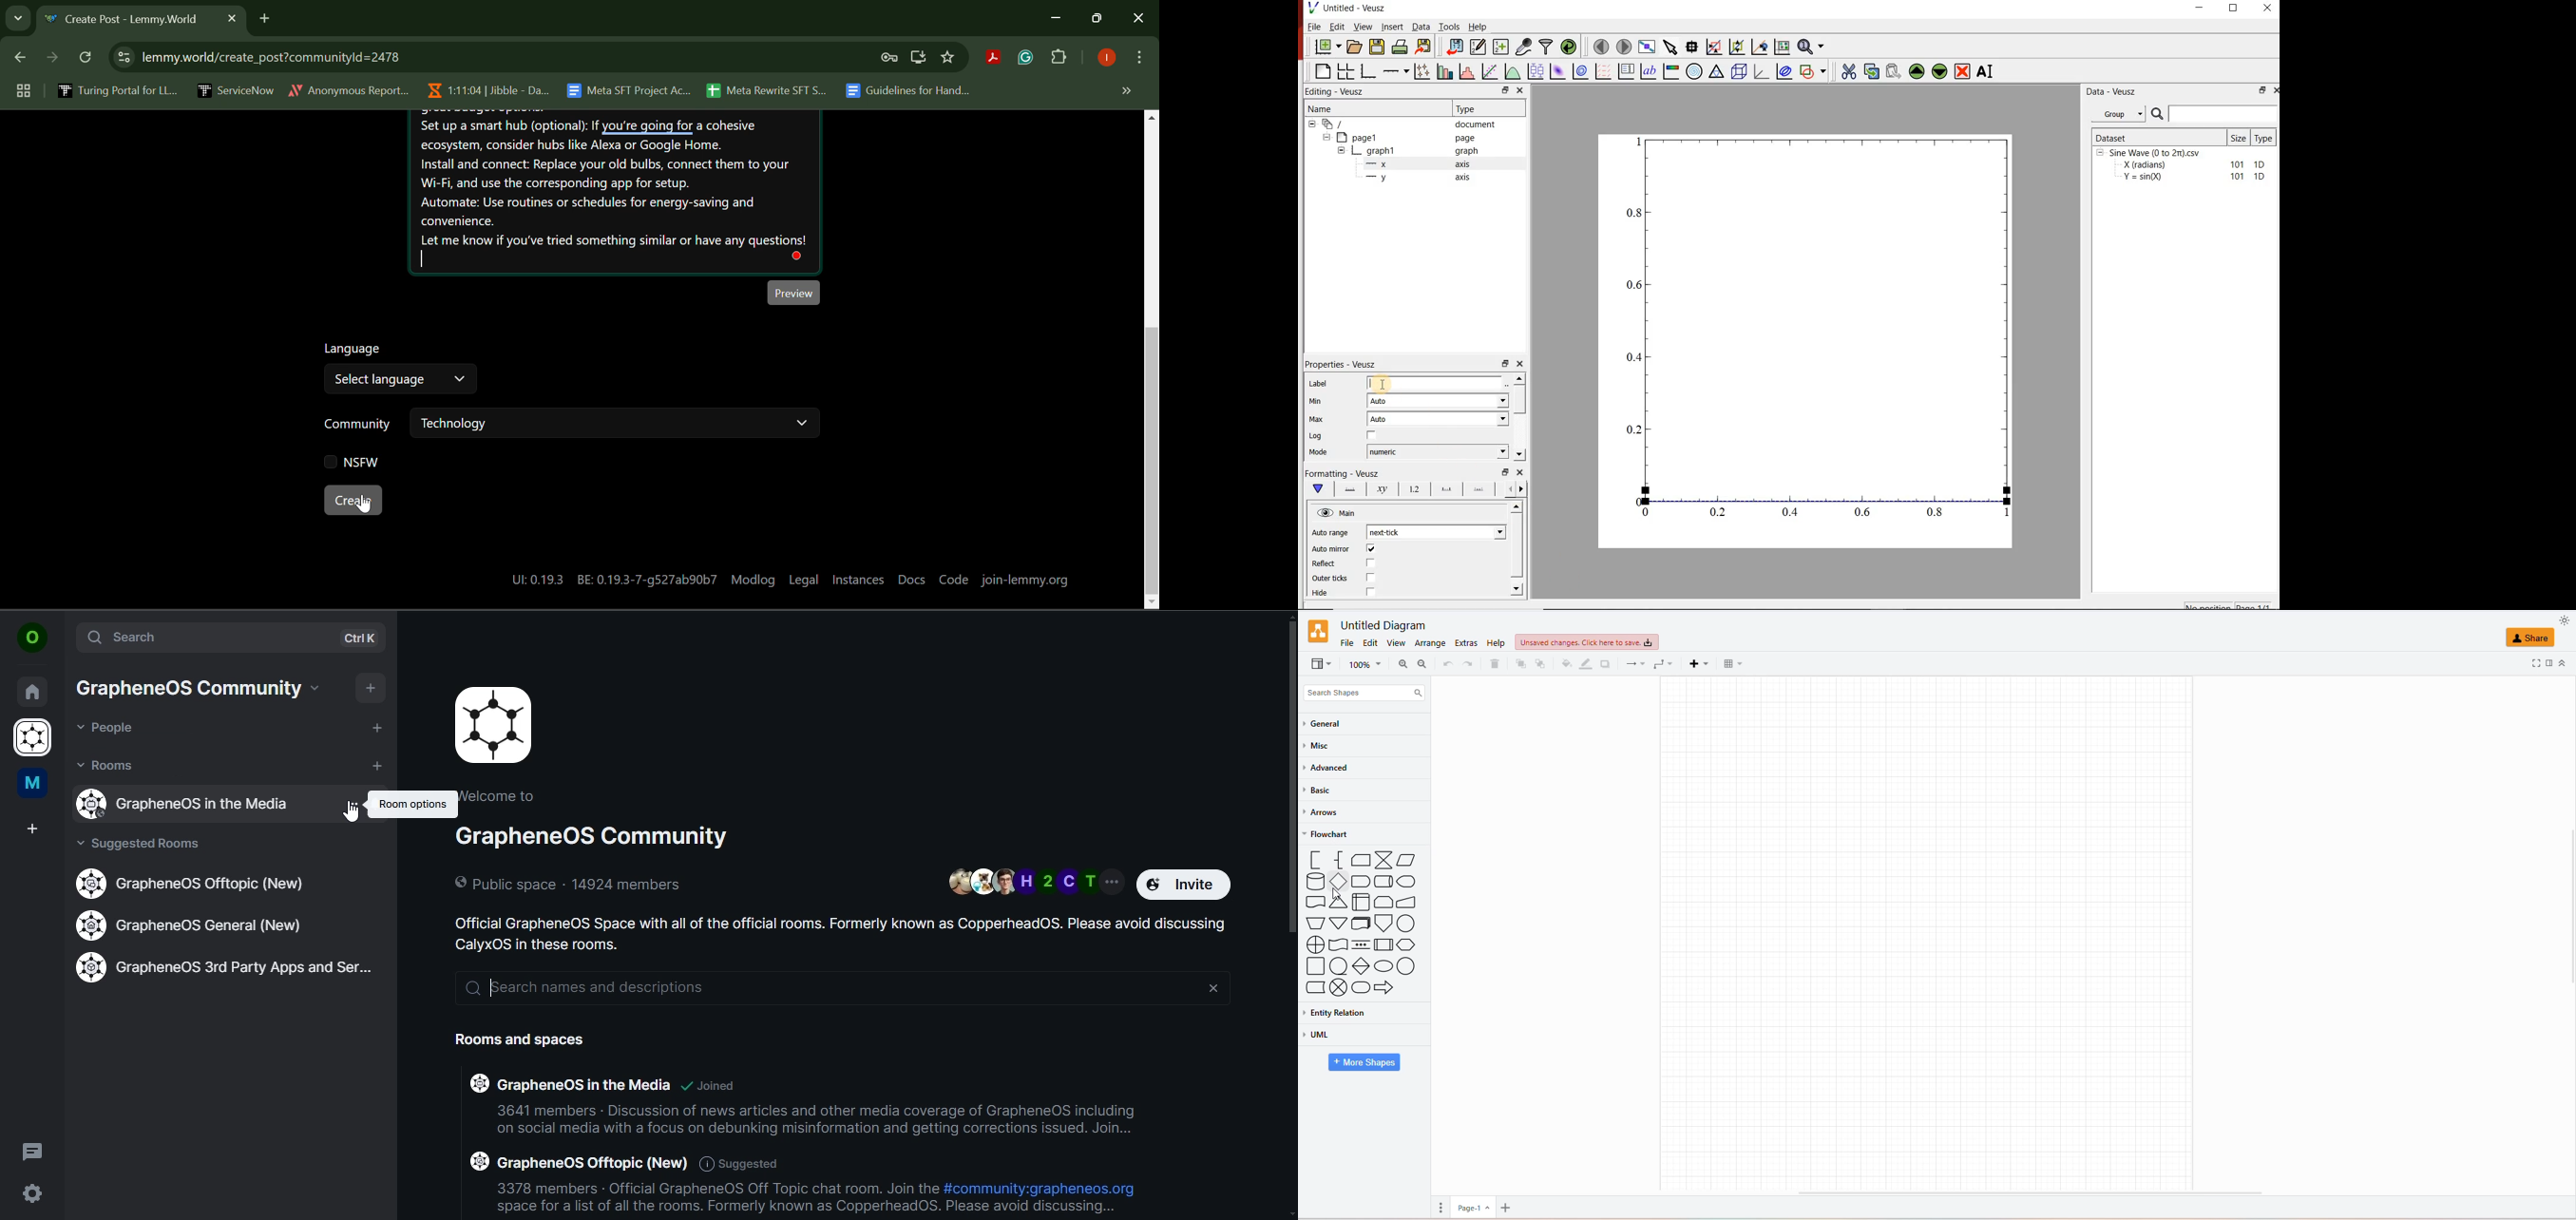 The image size is (2576, 1232). Describe the element at coordinates (1494, 665) in the screenshot. I see `DELETE` at that location.